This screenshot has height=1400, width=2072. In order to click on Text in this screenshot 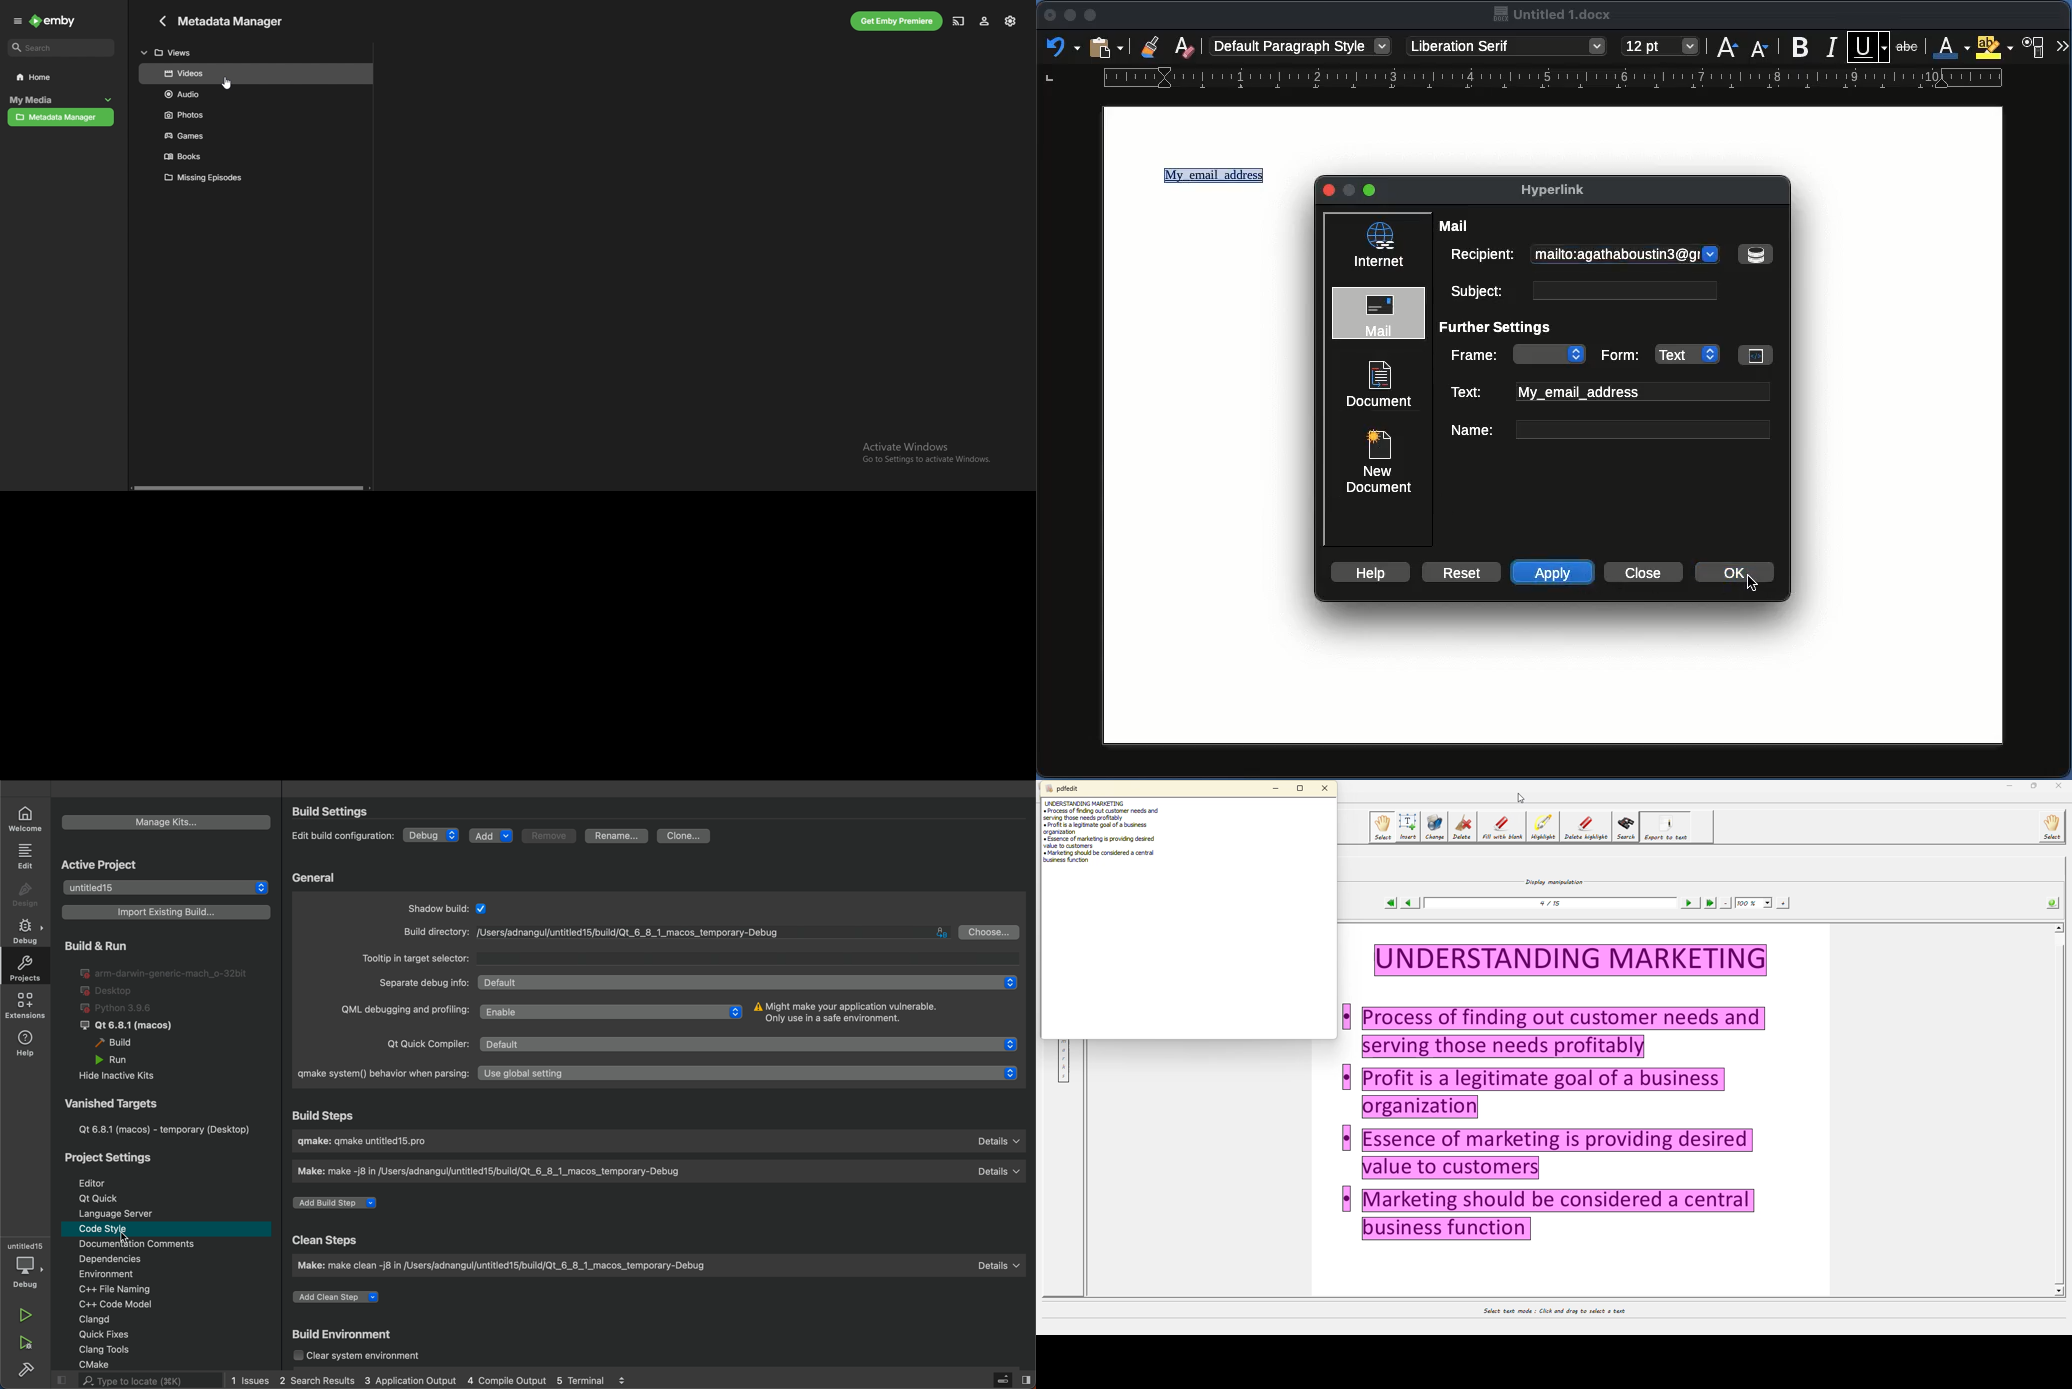, I will do `click(1610, 392)`.